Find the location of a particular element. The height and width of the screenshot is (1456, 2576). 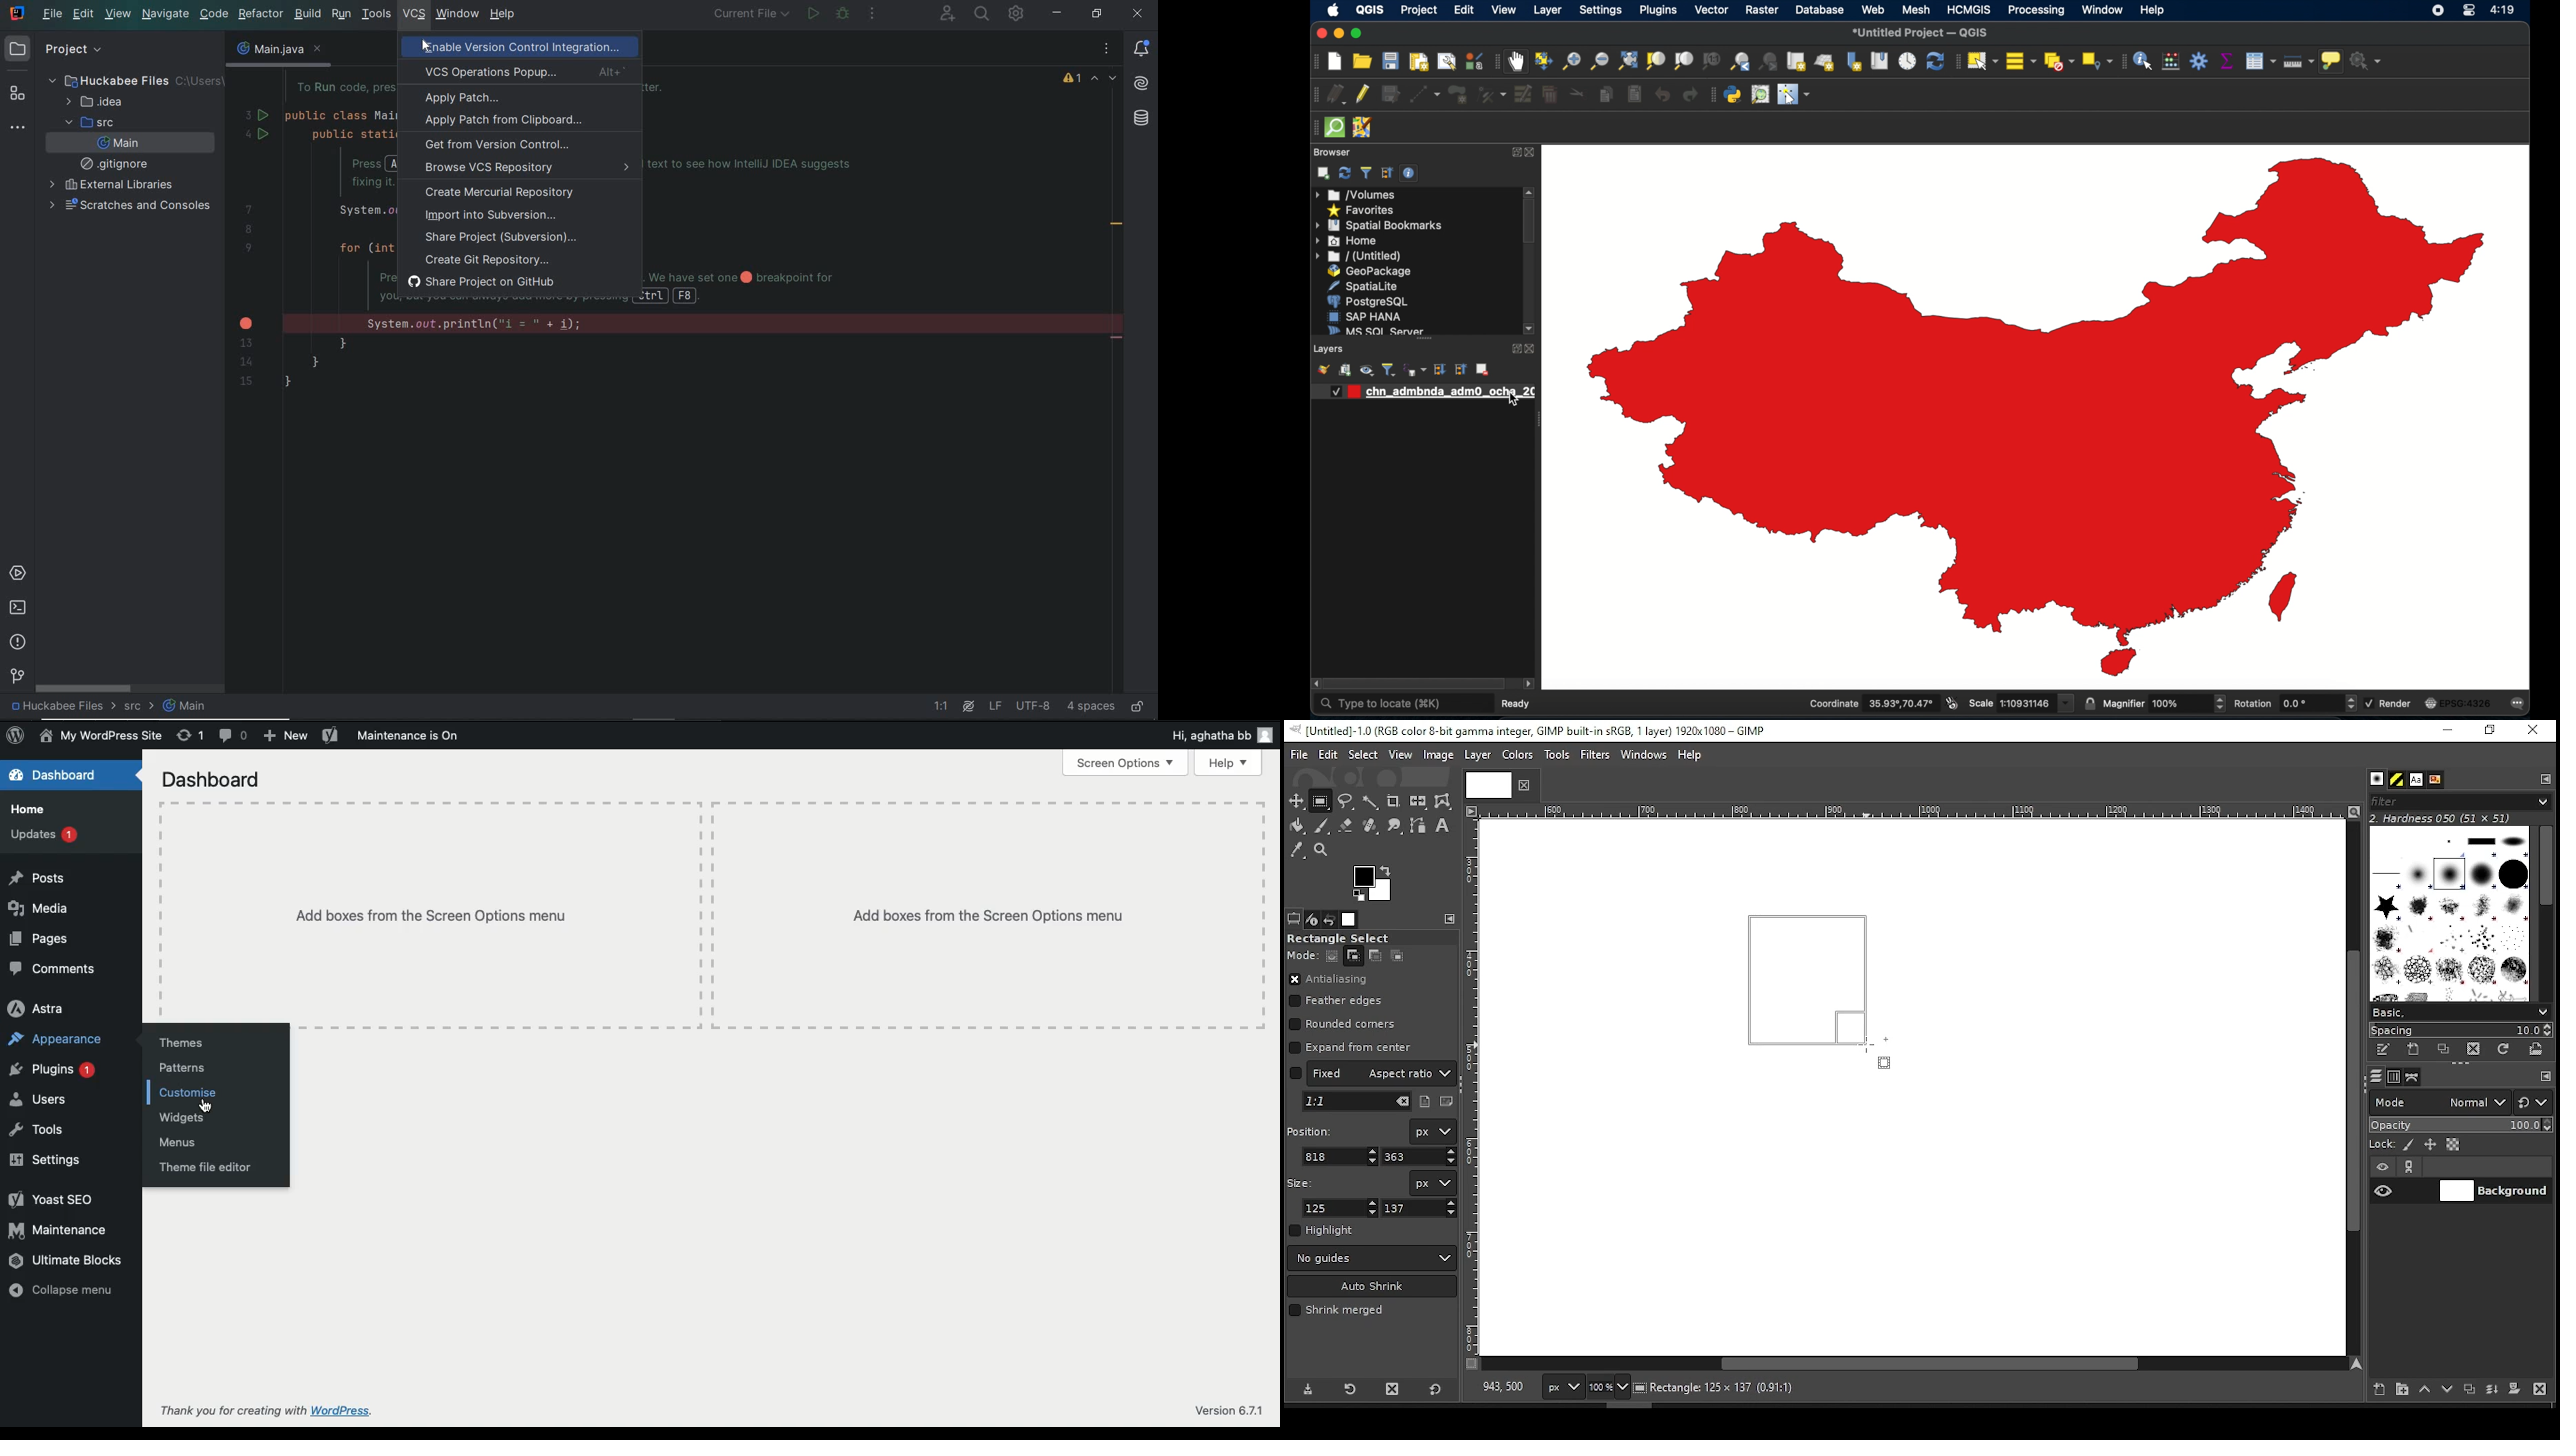

src is located at coordinates (139, 708).